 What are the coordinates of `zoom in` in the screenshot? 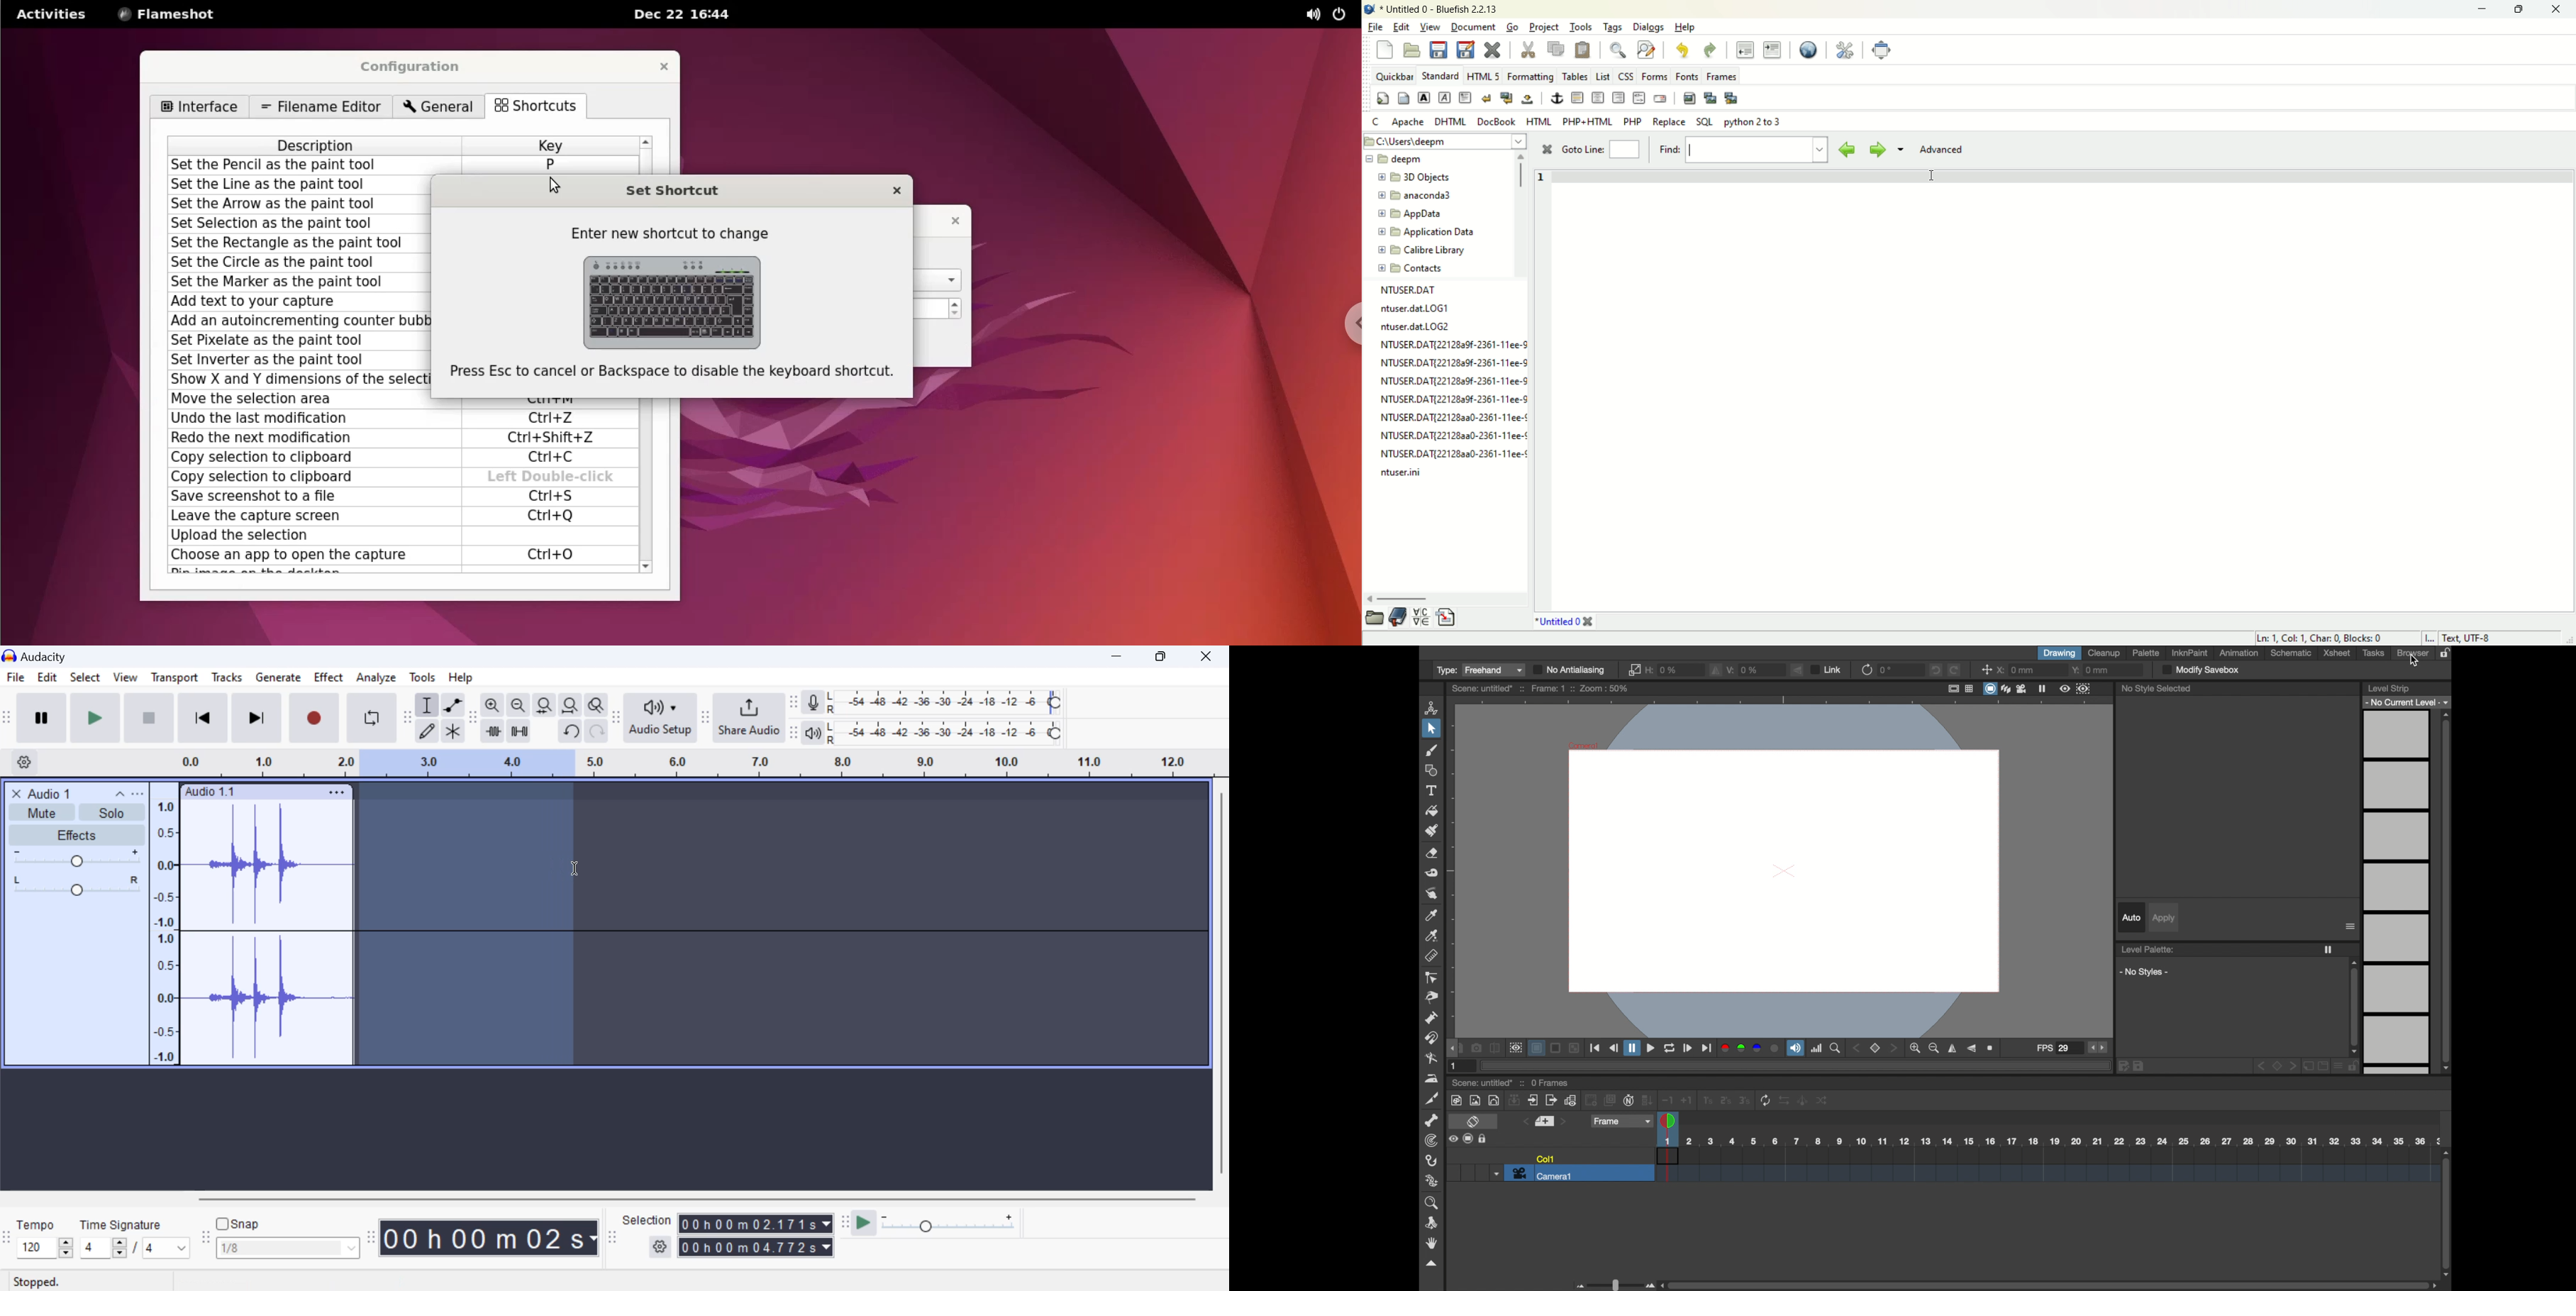 It's located at (492, 706).